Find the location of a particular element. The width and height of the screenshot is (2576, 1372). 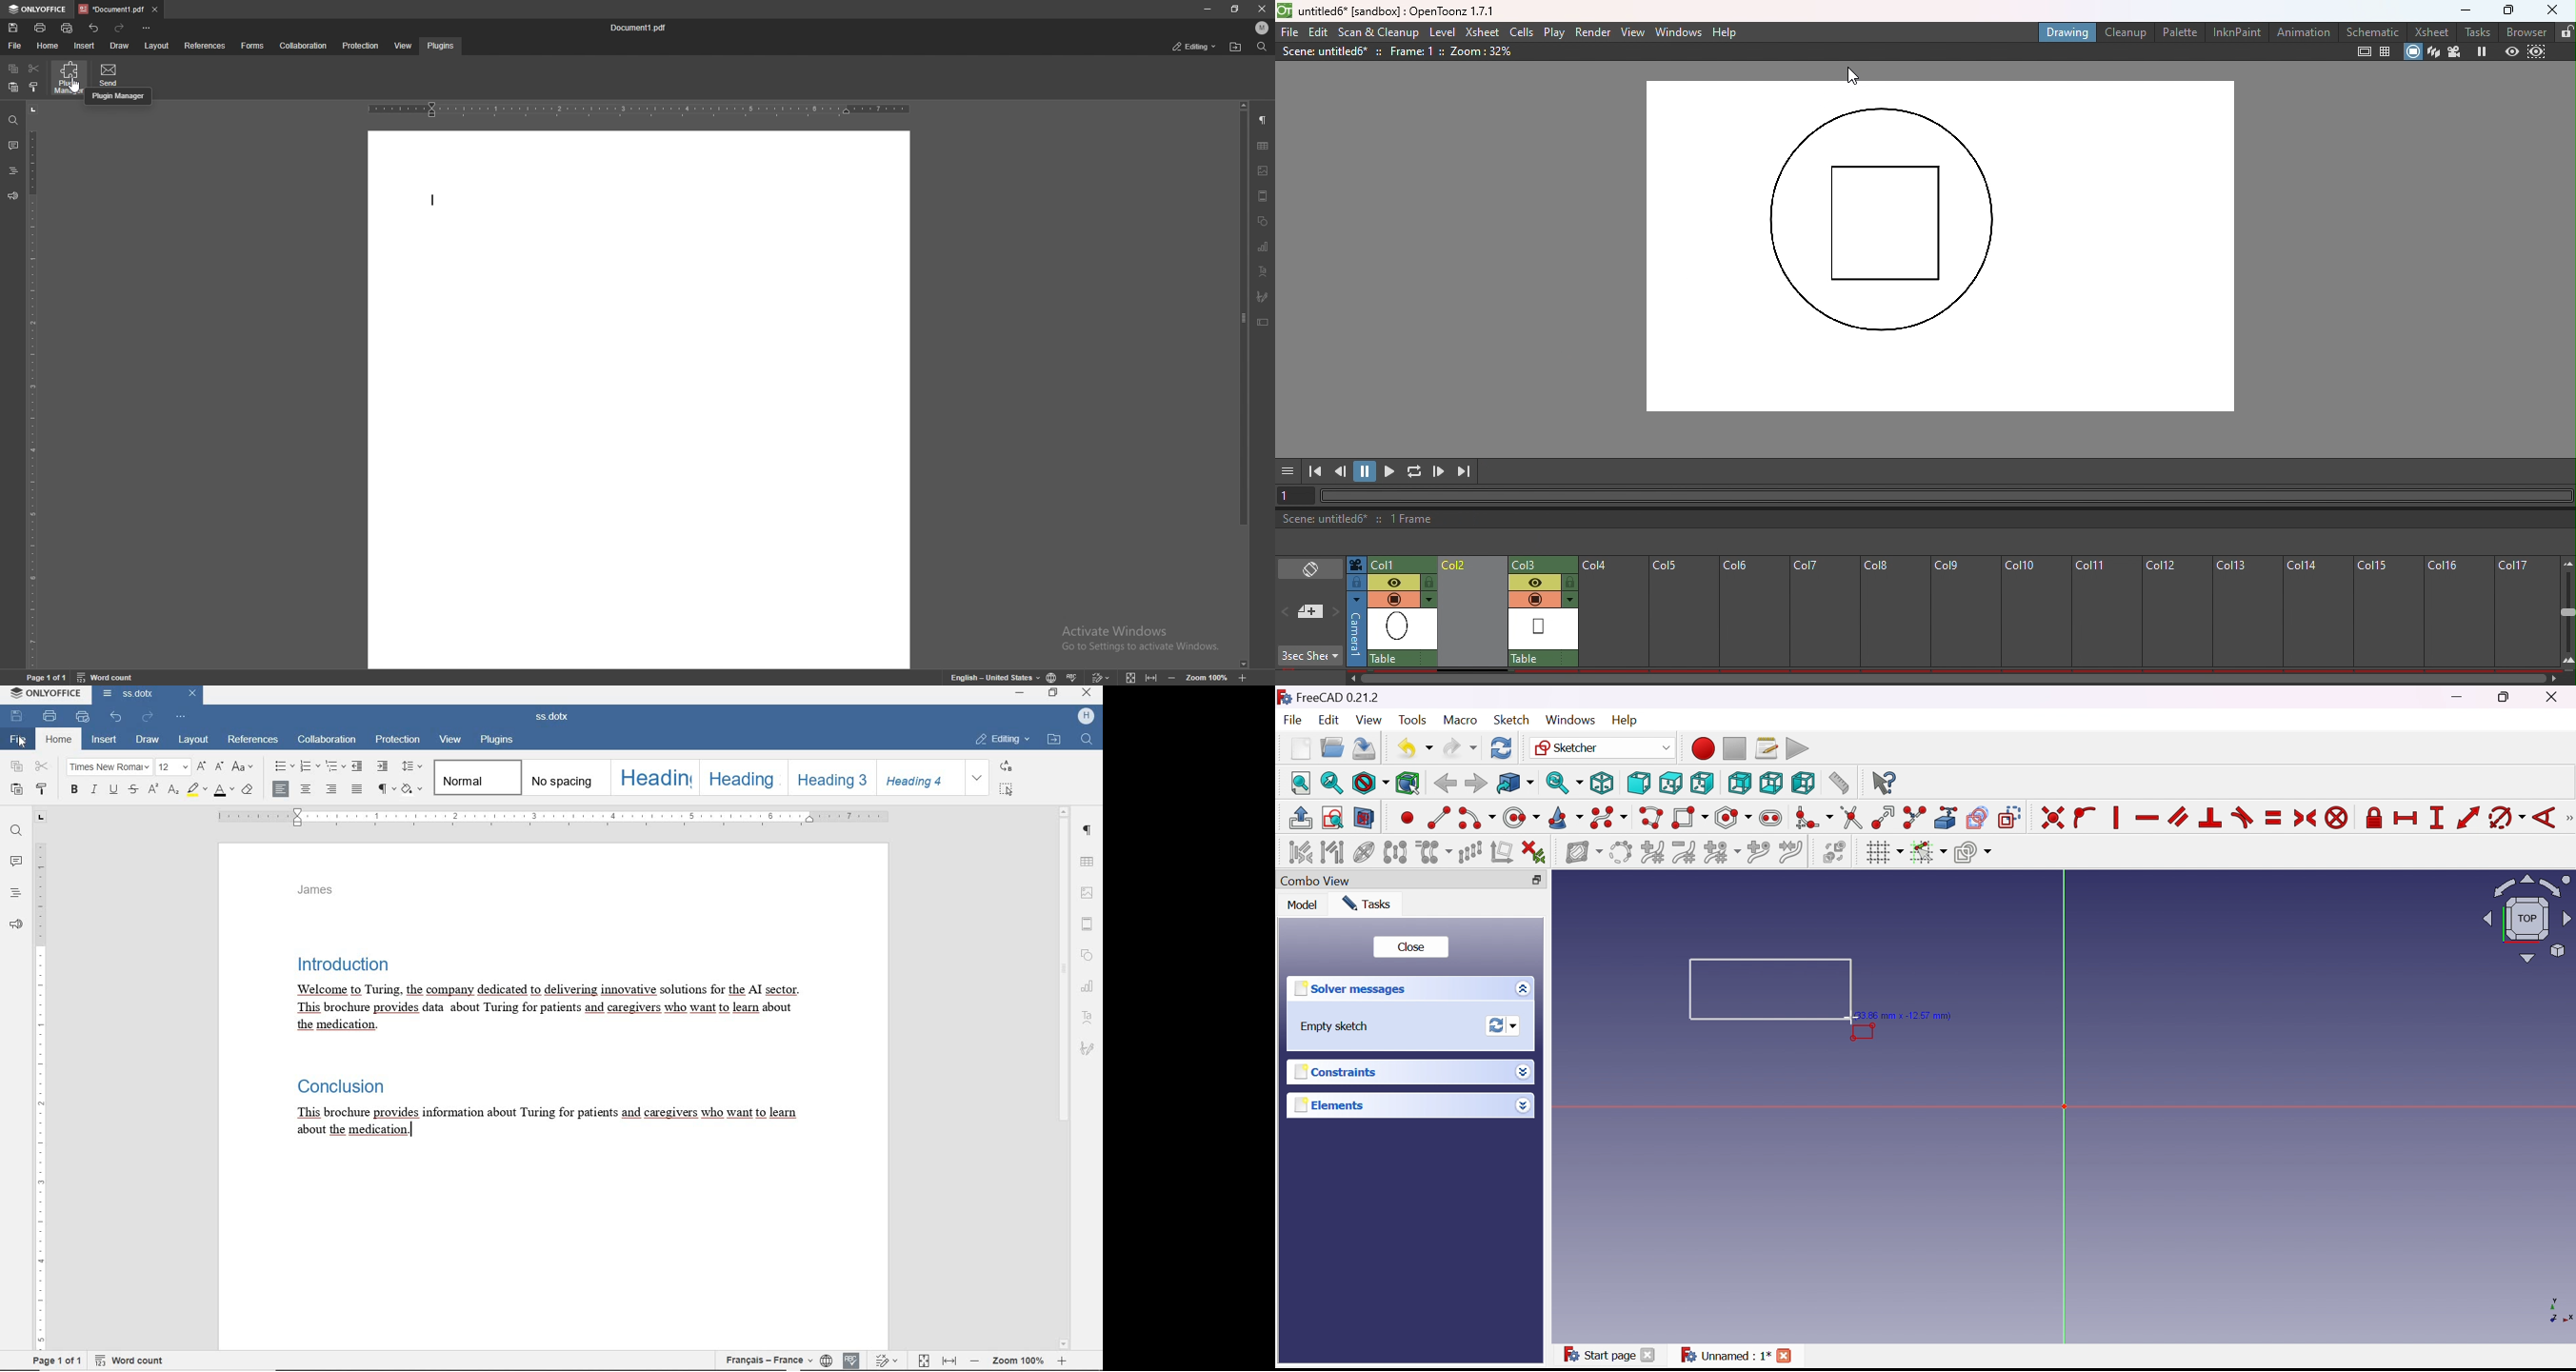

Show/hide internal geometry is located at coordinates (1365, 852).